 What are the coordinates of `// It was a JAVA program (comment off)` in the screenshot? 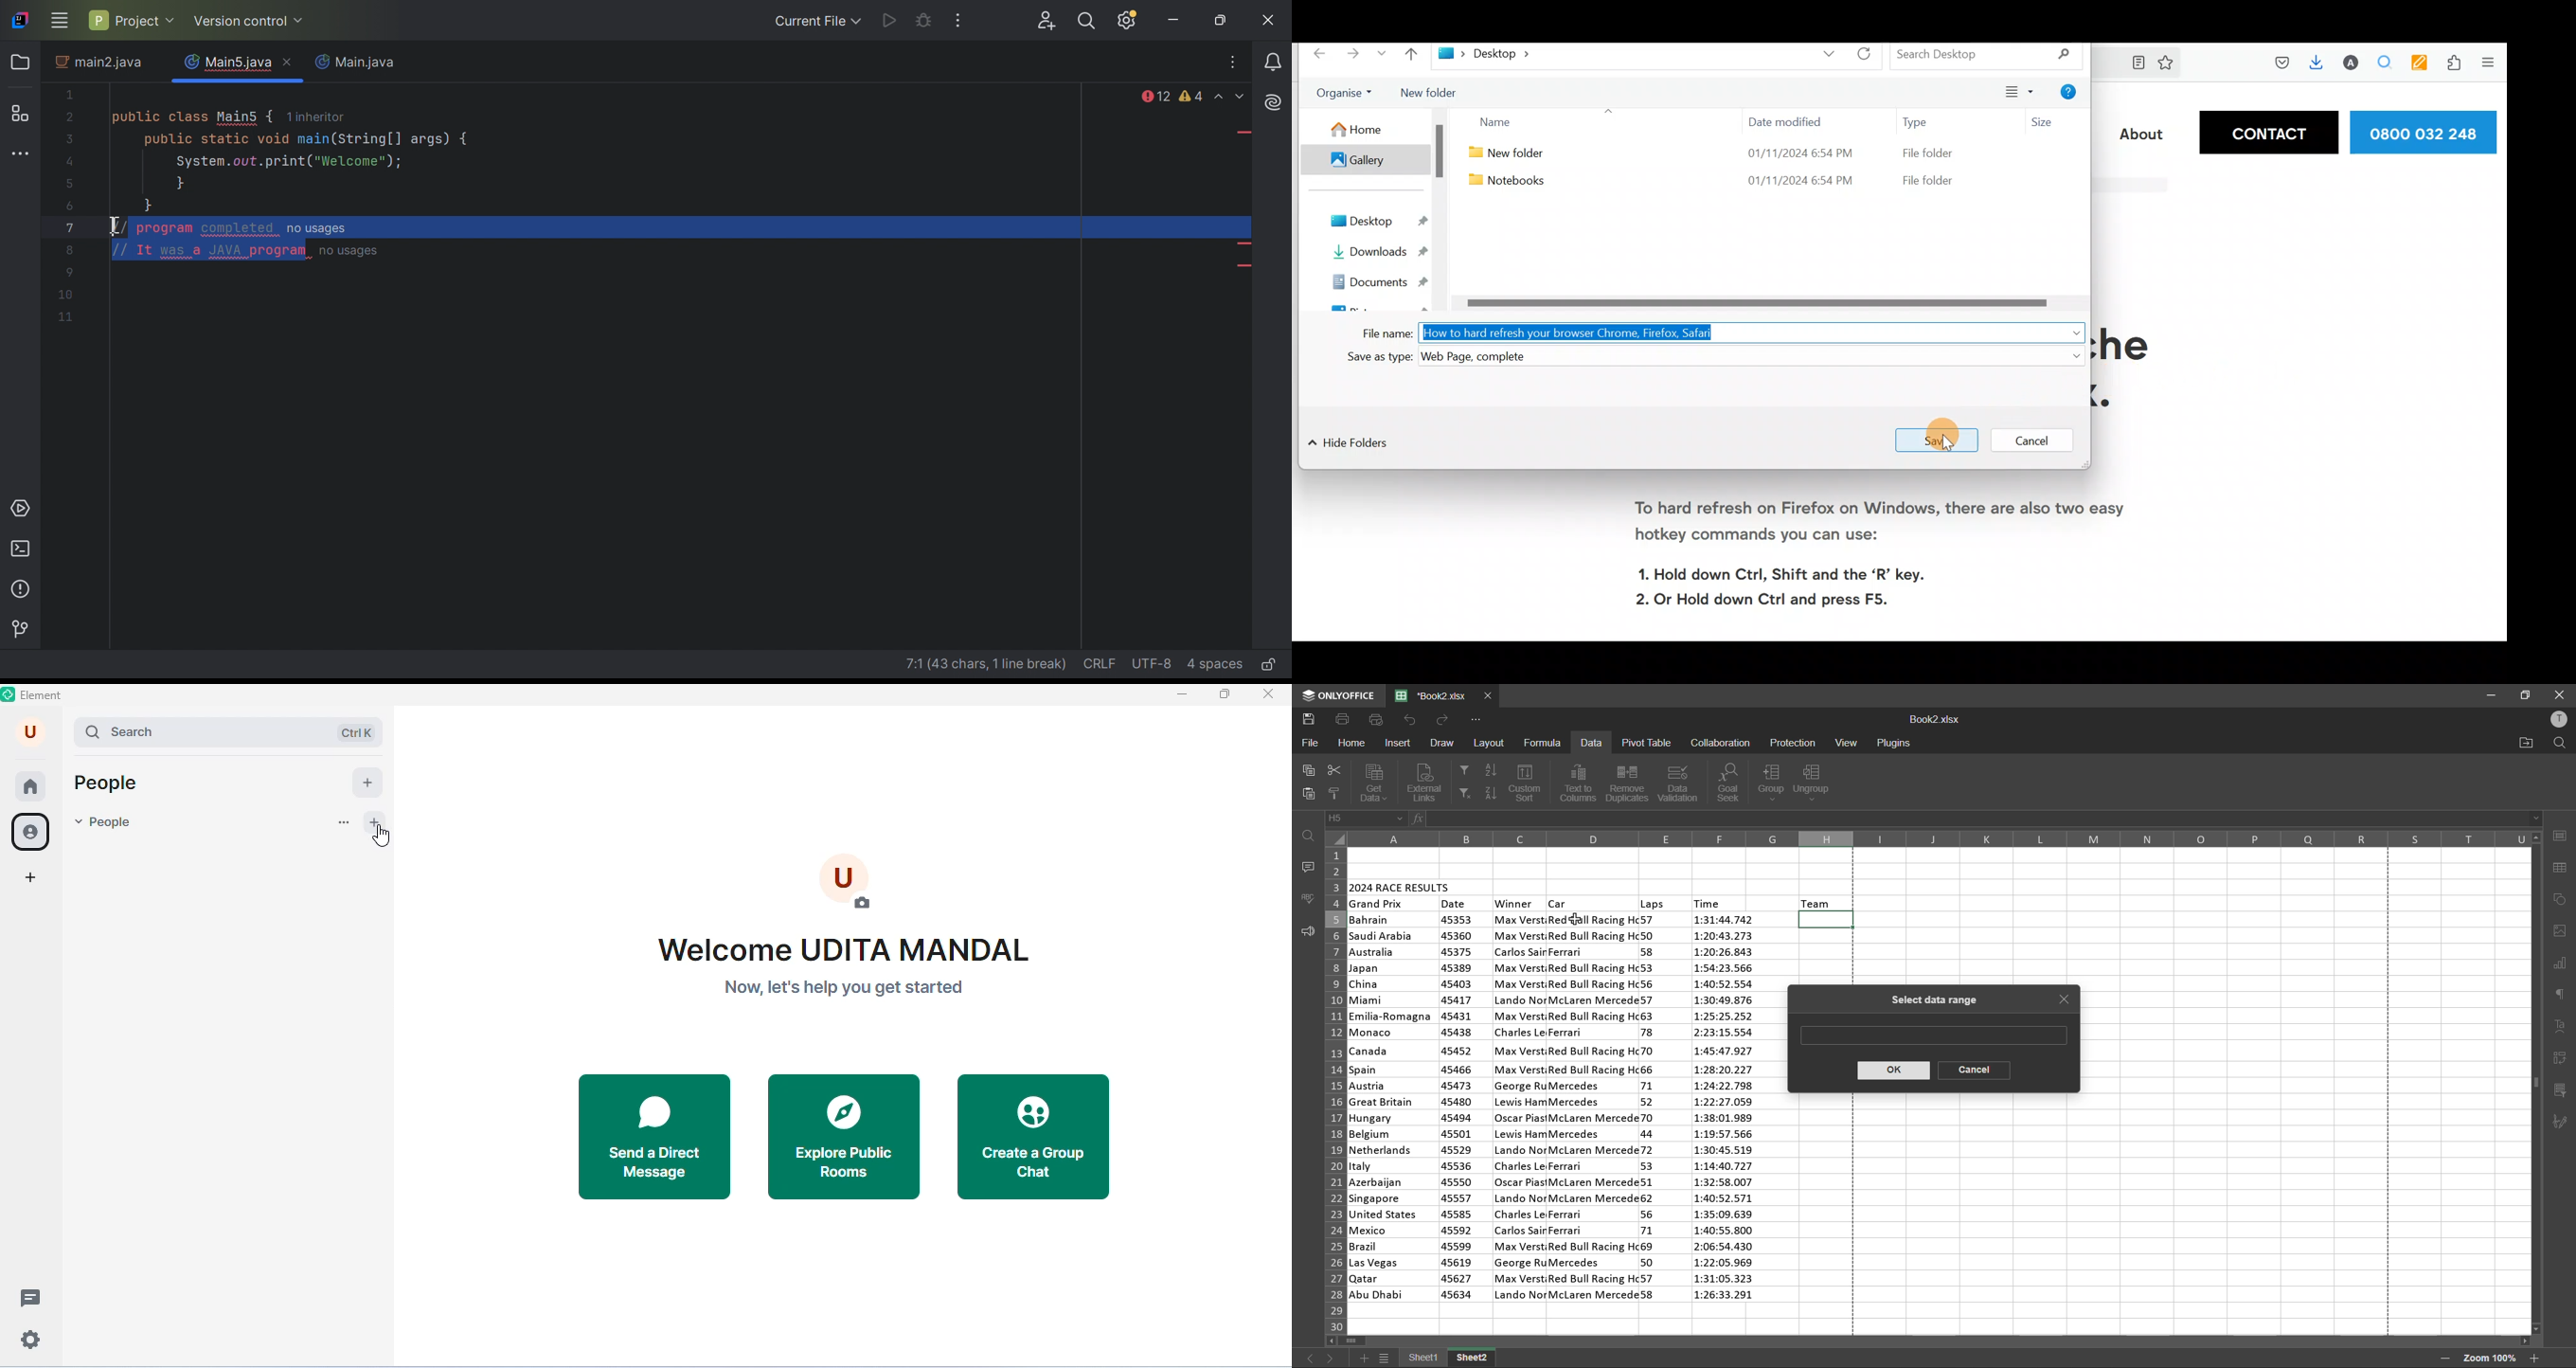 It's located at (184, 251).